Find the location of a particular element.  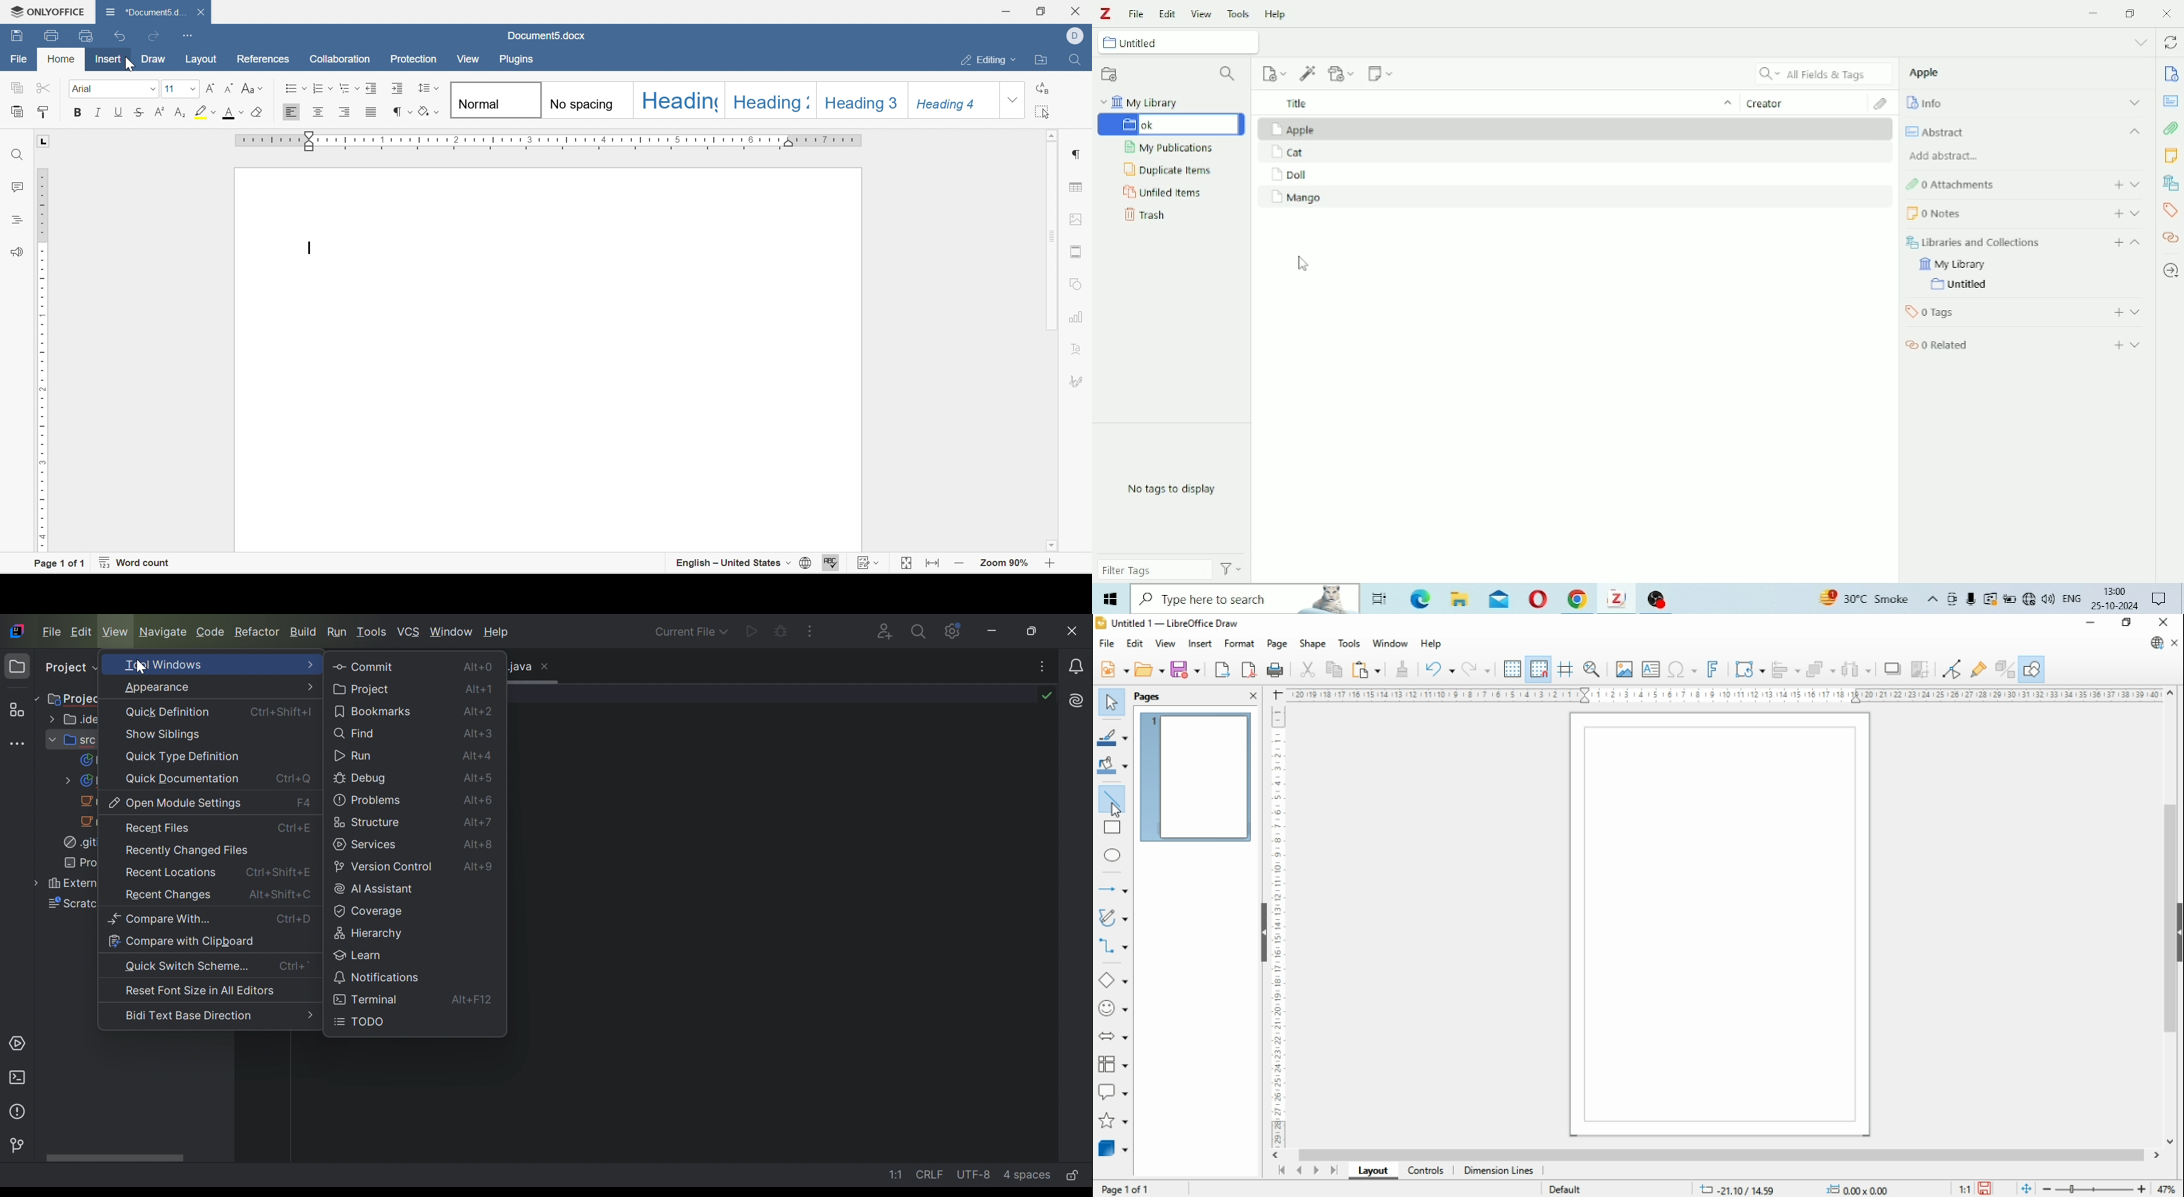

line color is located at coordinates (1112, 738).